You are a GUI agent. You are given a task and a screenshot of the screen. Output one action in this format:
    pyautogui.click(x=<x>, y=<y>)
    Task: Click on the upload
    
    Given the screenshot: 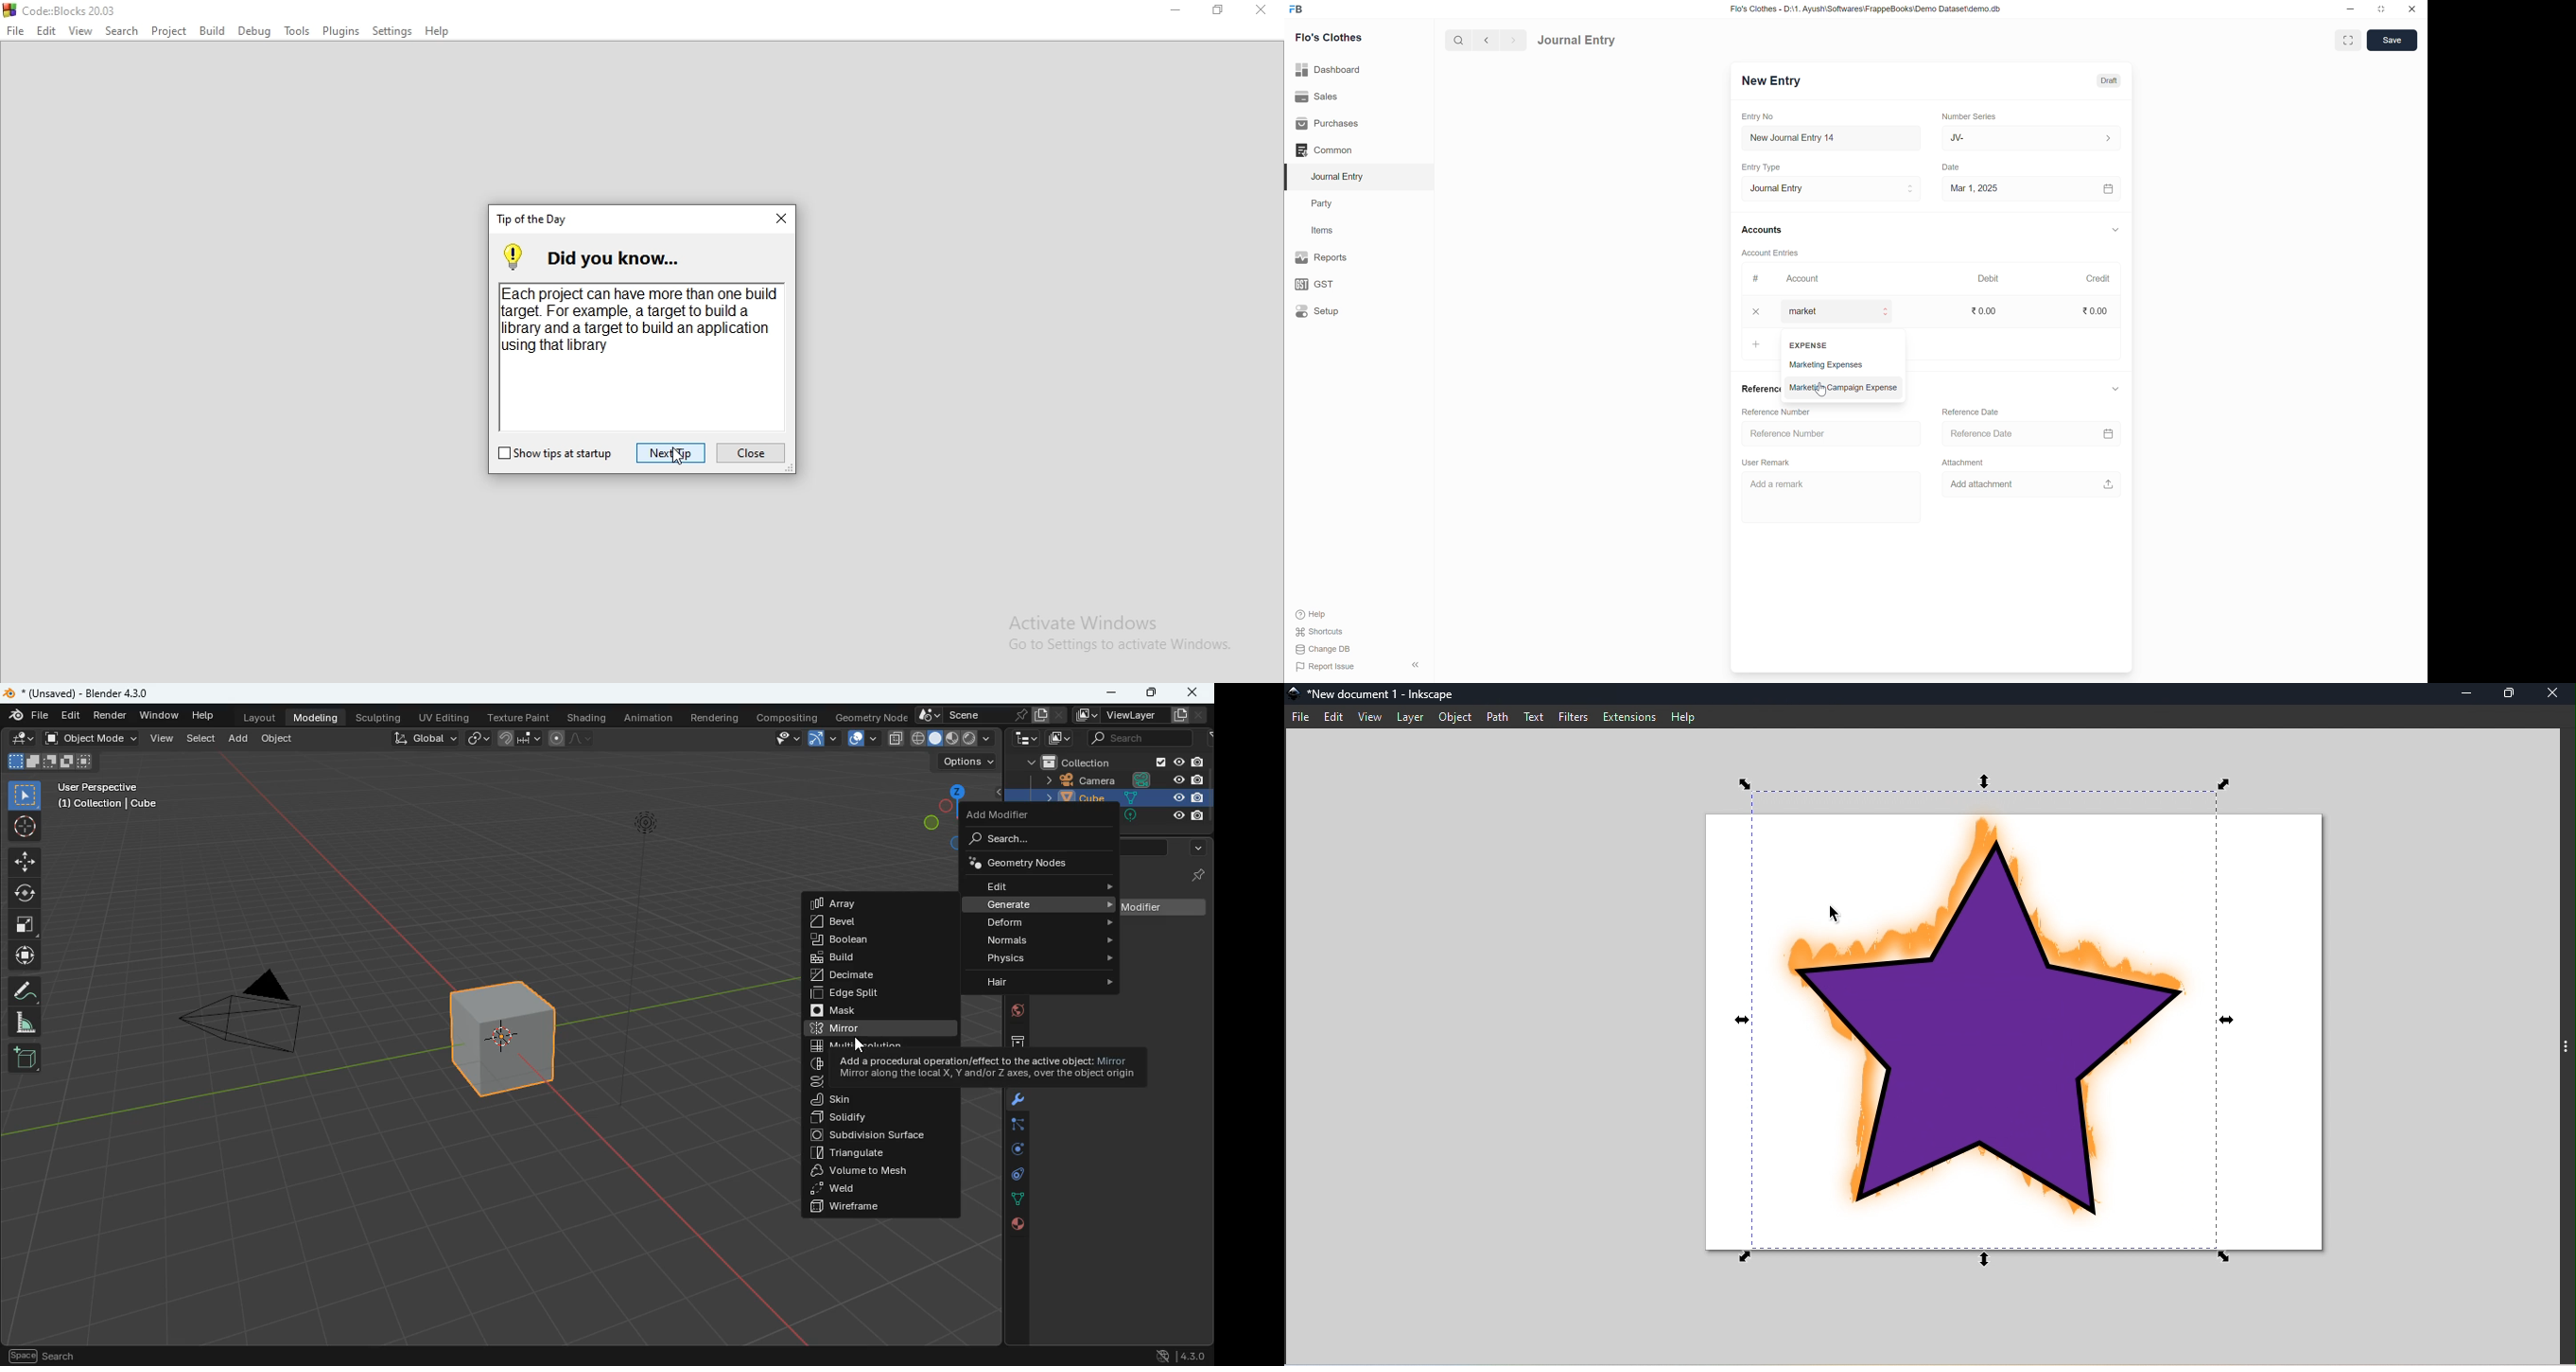 What is the action you would take?
    pyautogui.click(x=2110, y=485)
    